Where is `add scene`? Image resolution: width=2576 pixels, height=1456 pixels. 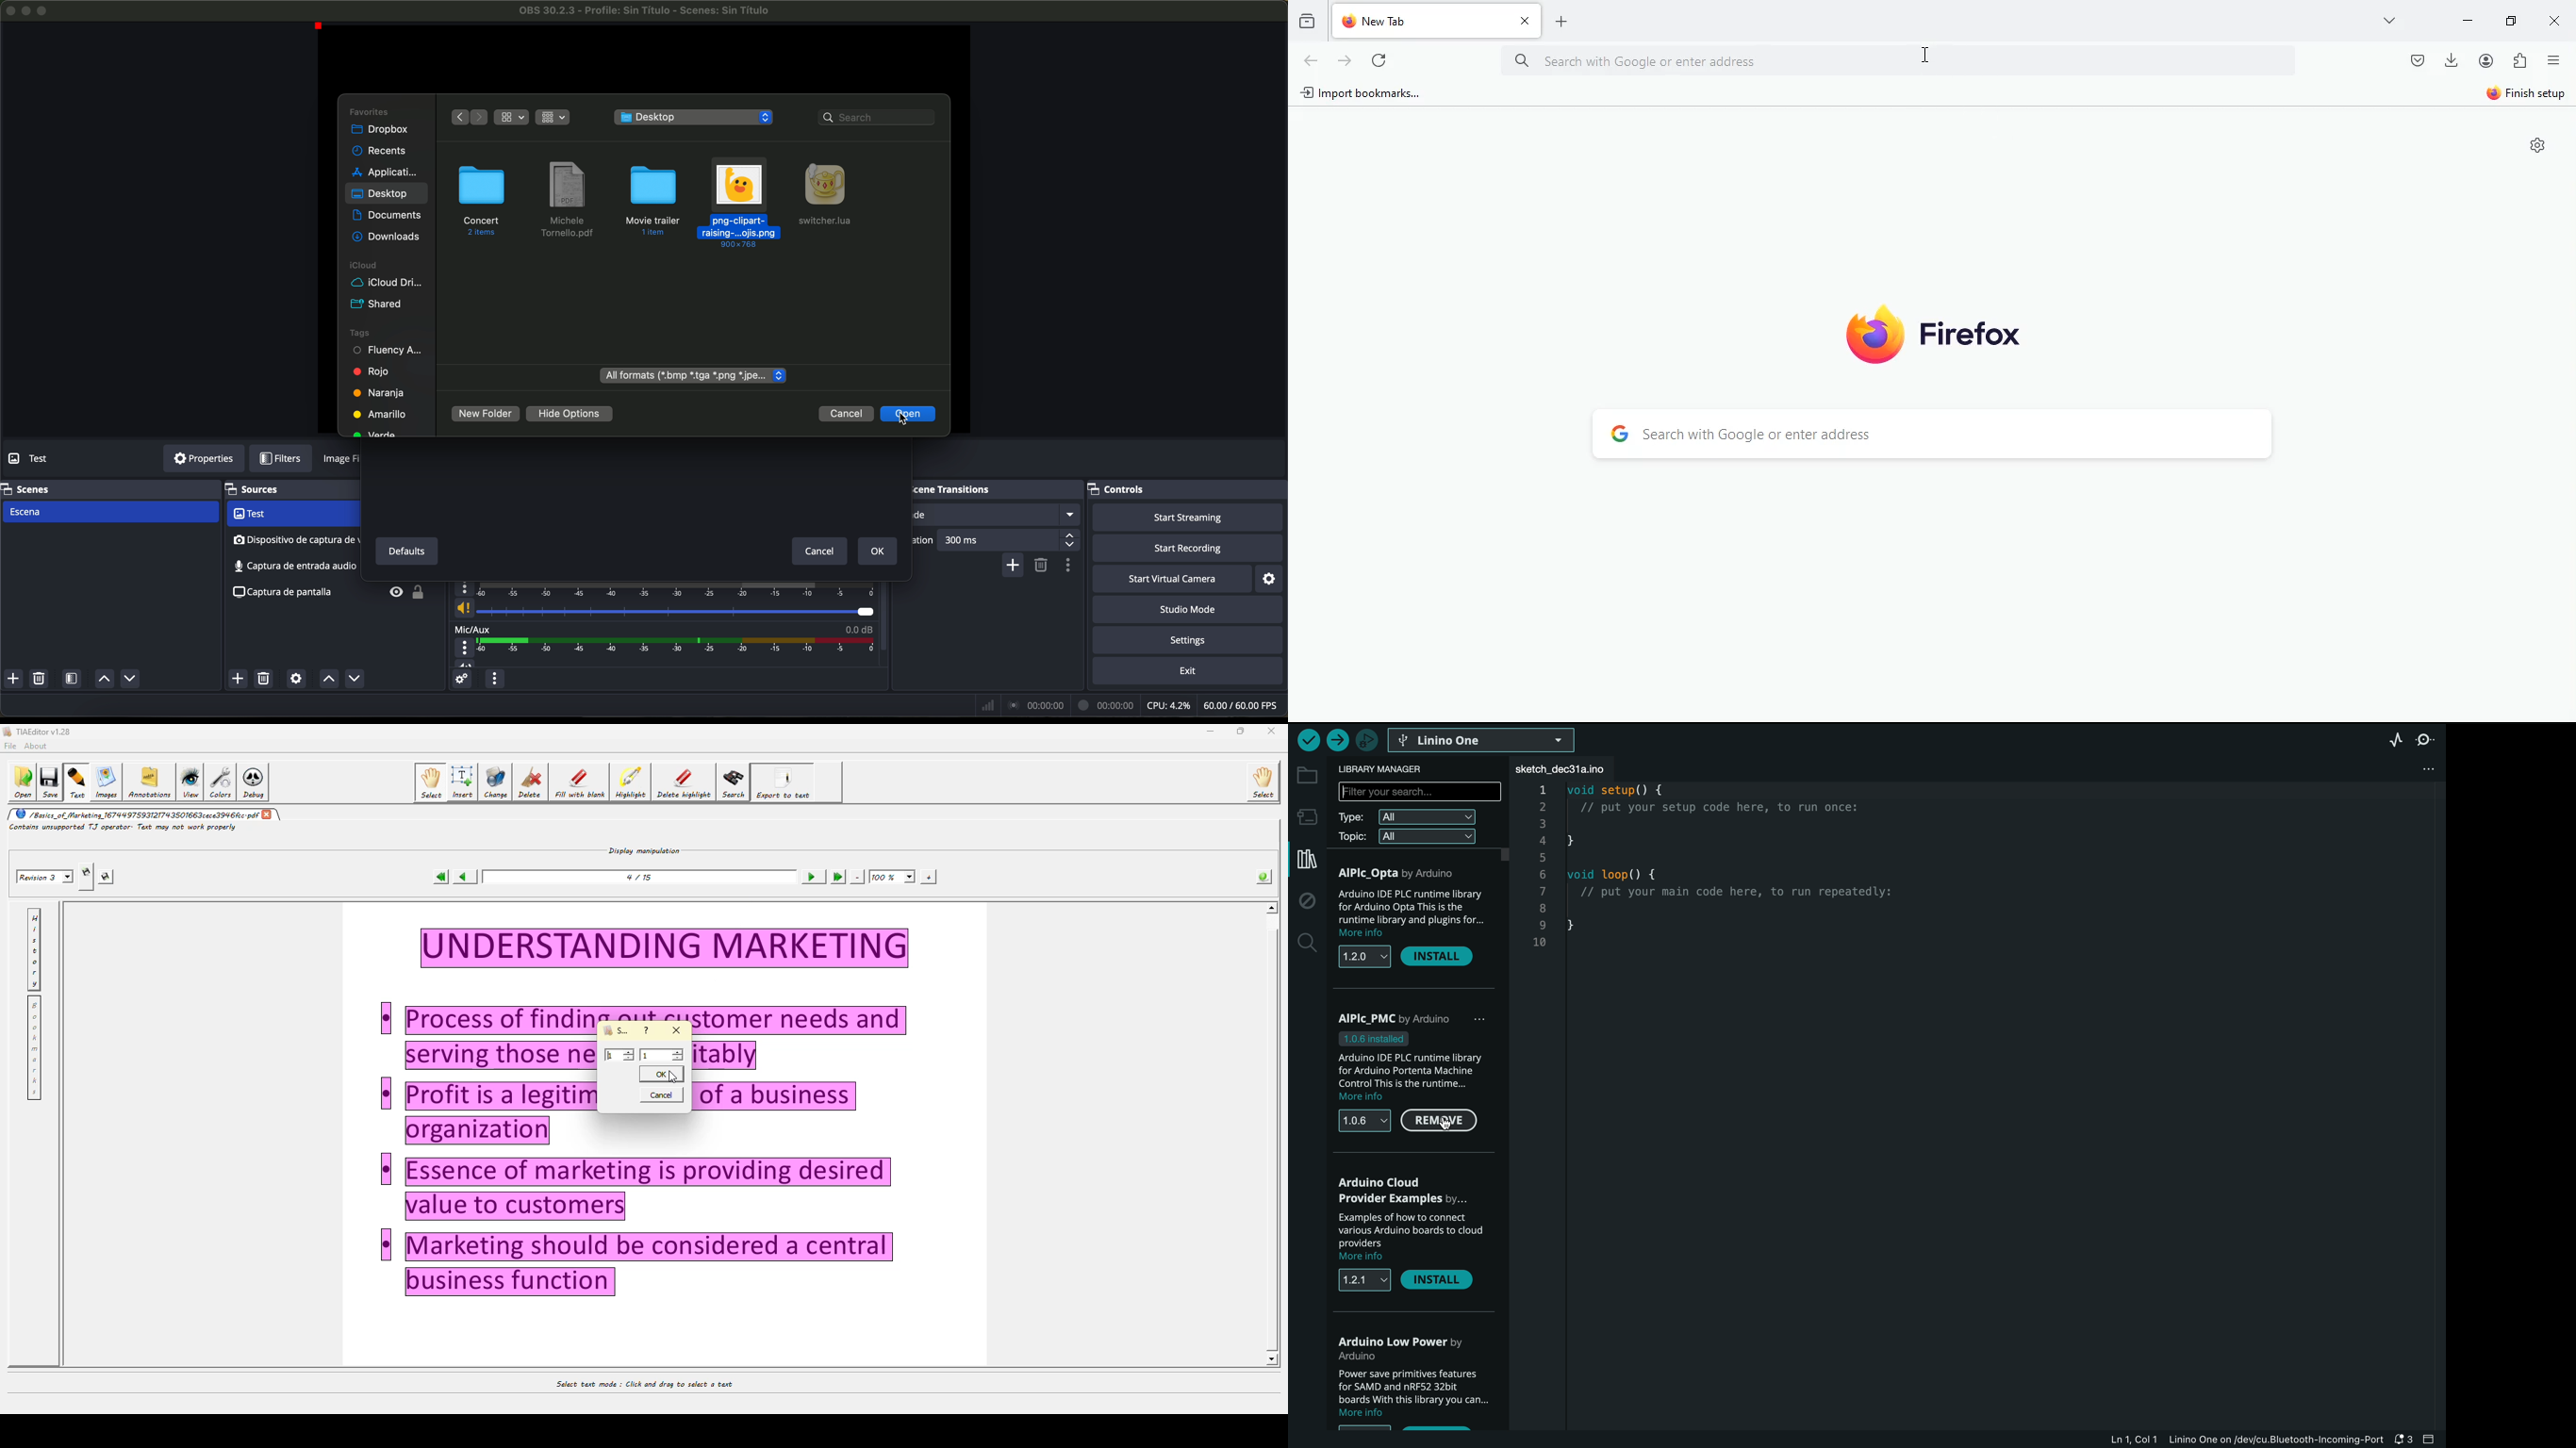
add scene is located at coordinates (13, 679).